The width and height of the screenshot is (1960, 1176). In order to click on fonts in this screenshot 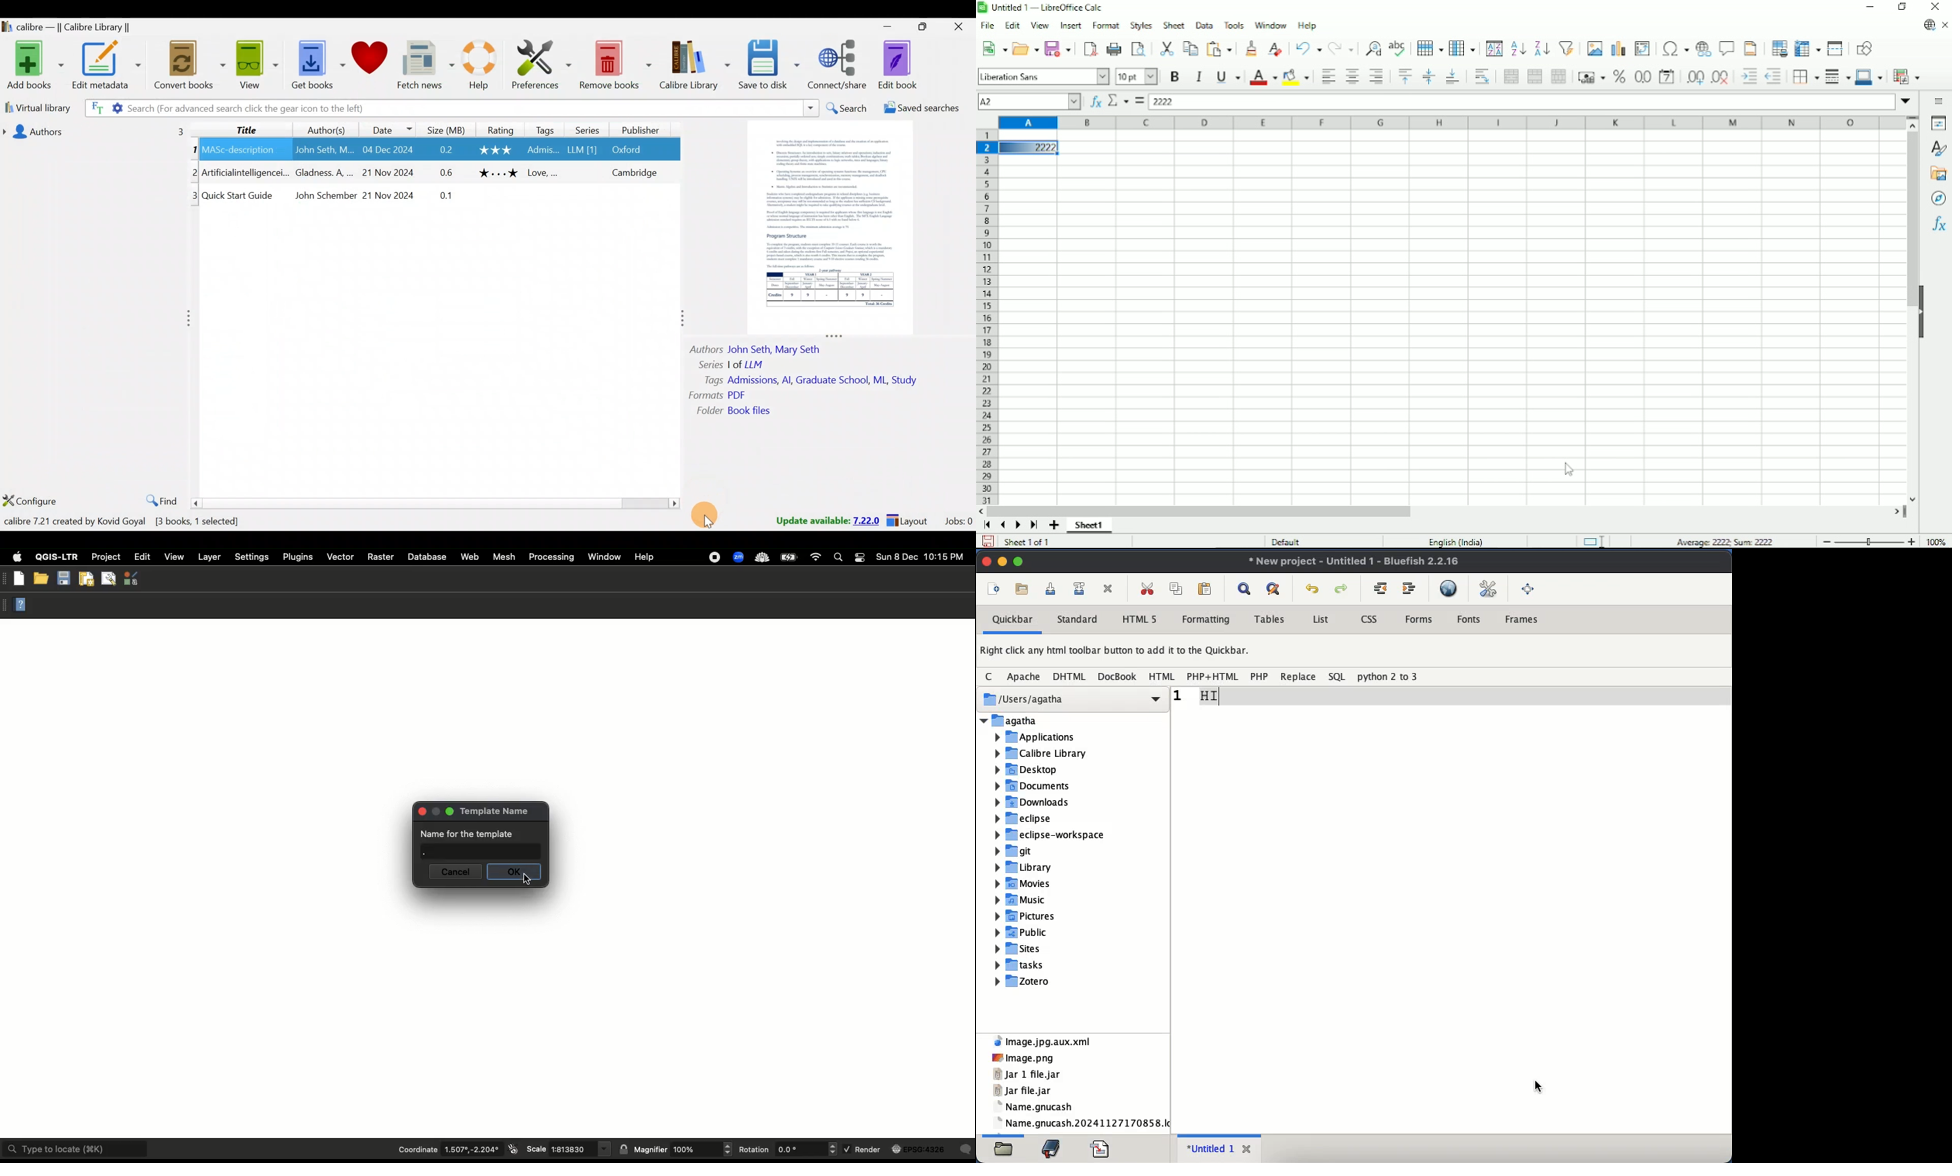, I will do `click(1471, 620)`.